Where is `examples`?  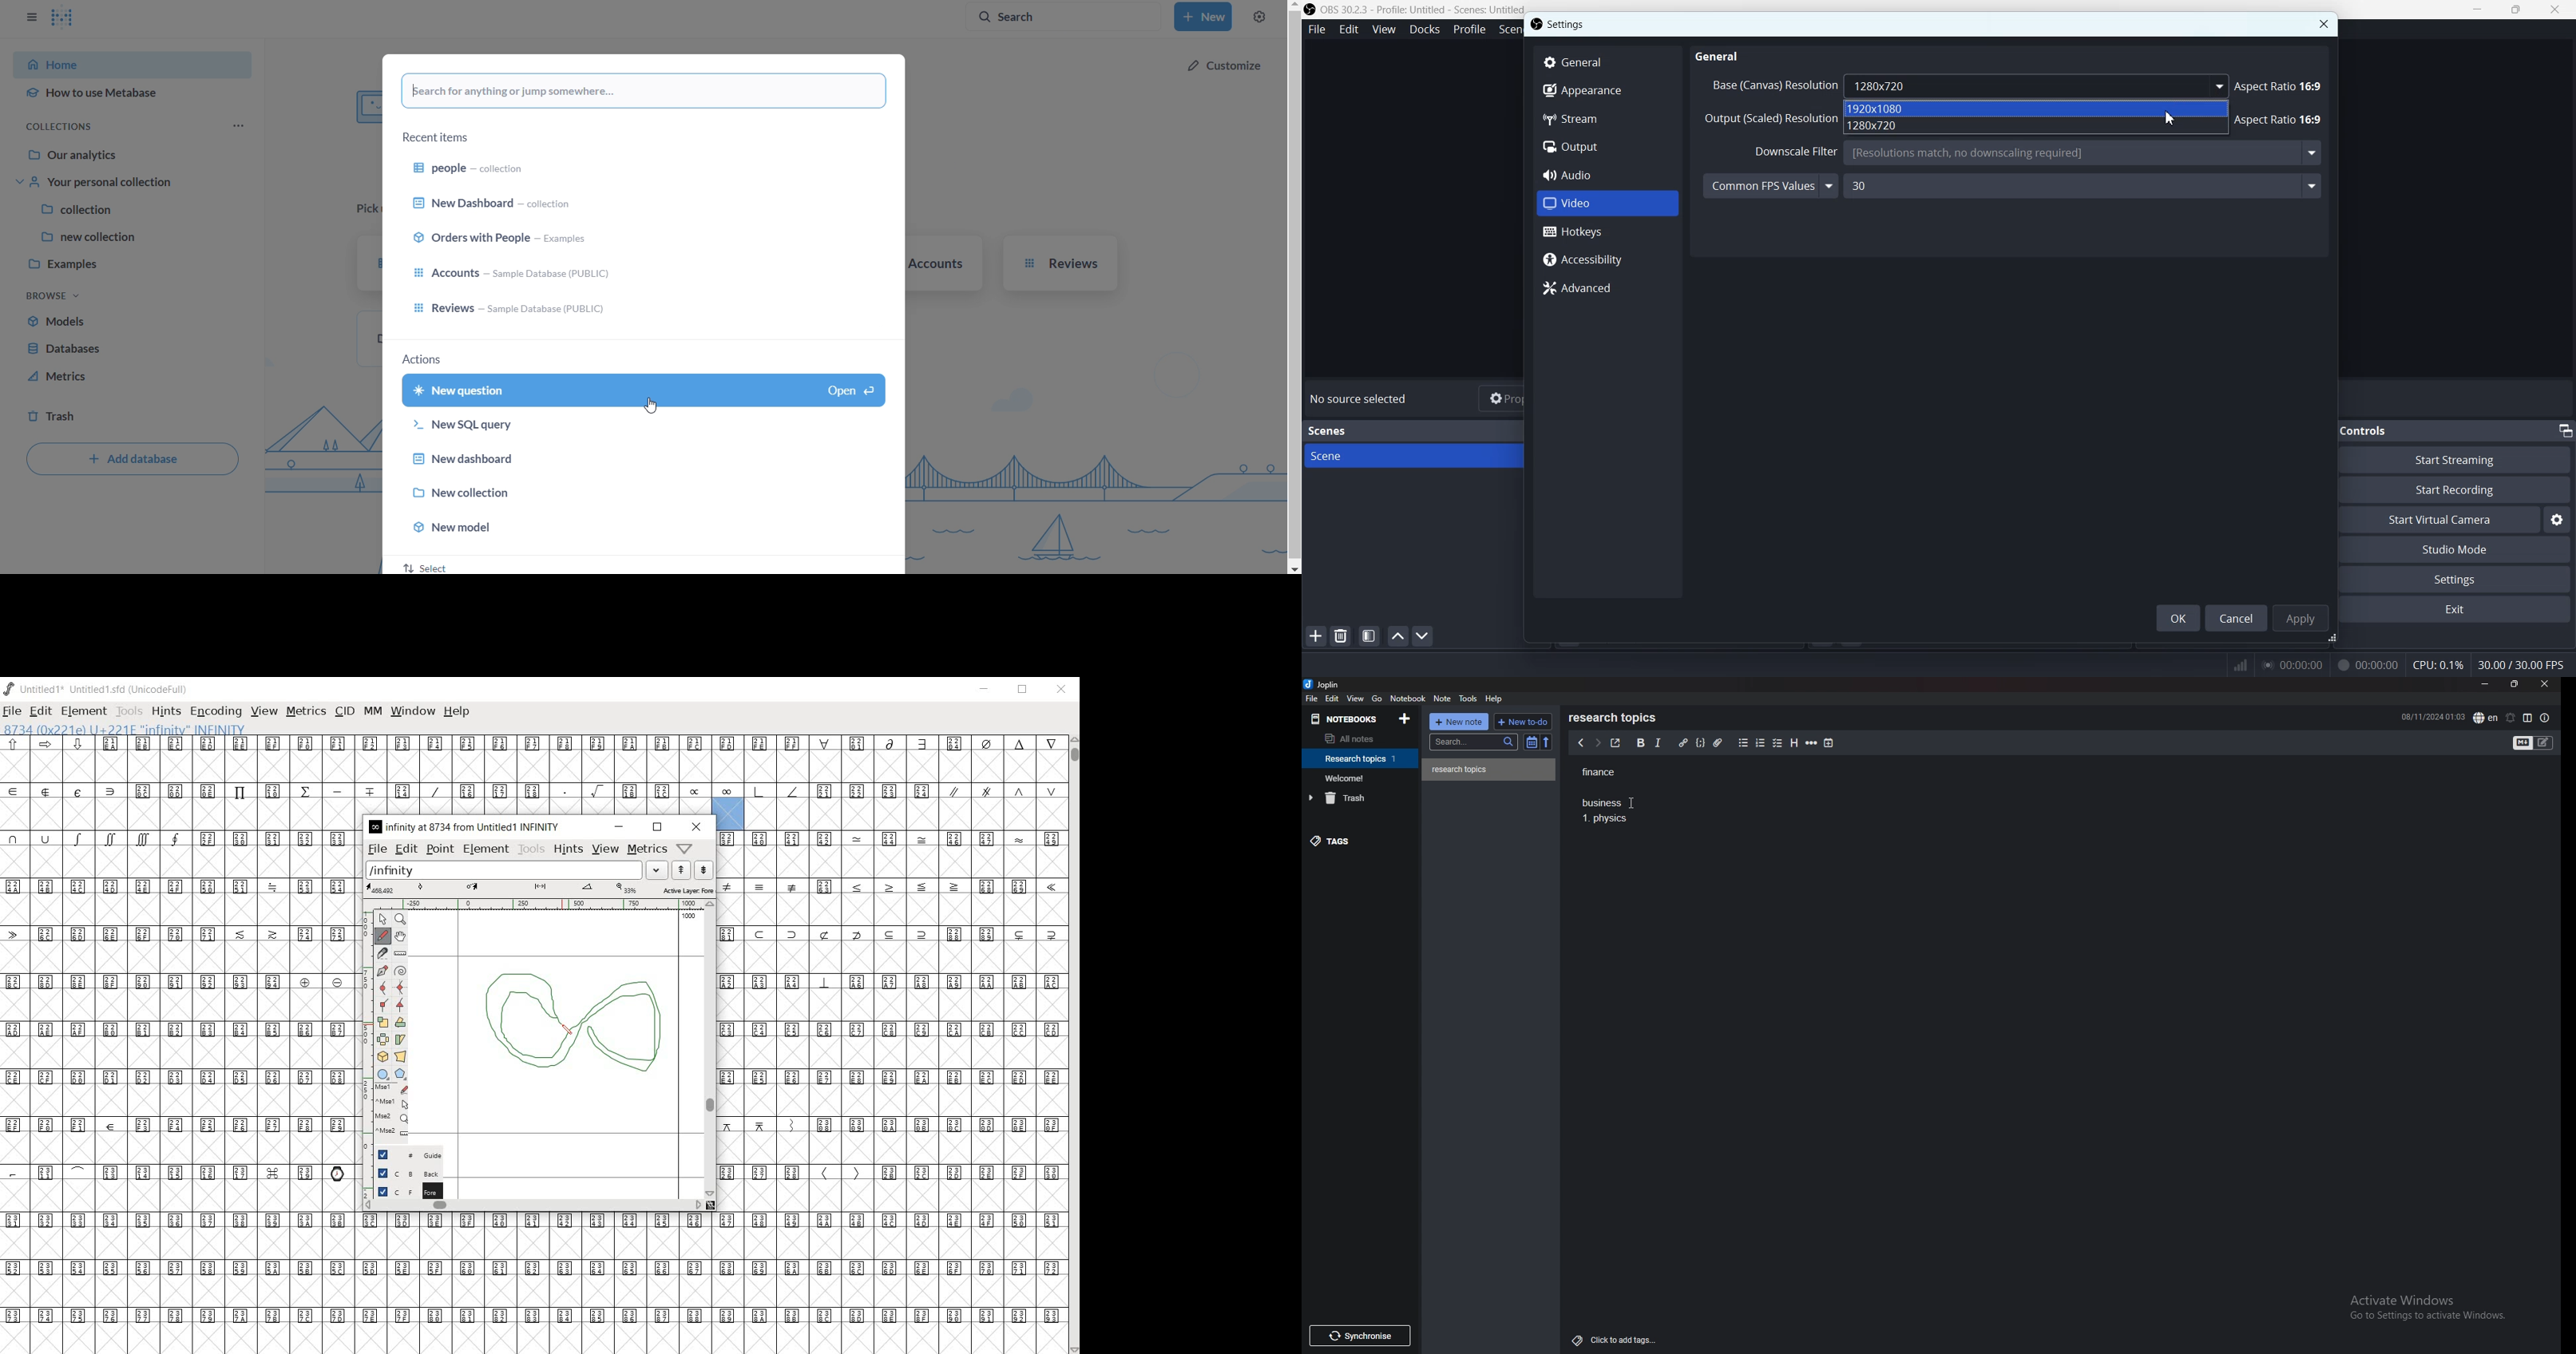
examples is located at coordinates (135, 266).